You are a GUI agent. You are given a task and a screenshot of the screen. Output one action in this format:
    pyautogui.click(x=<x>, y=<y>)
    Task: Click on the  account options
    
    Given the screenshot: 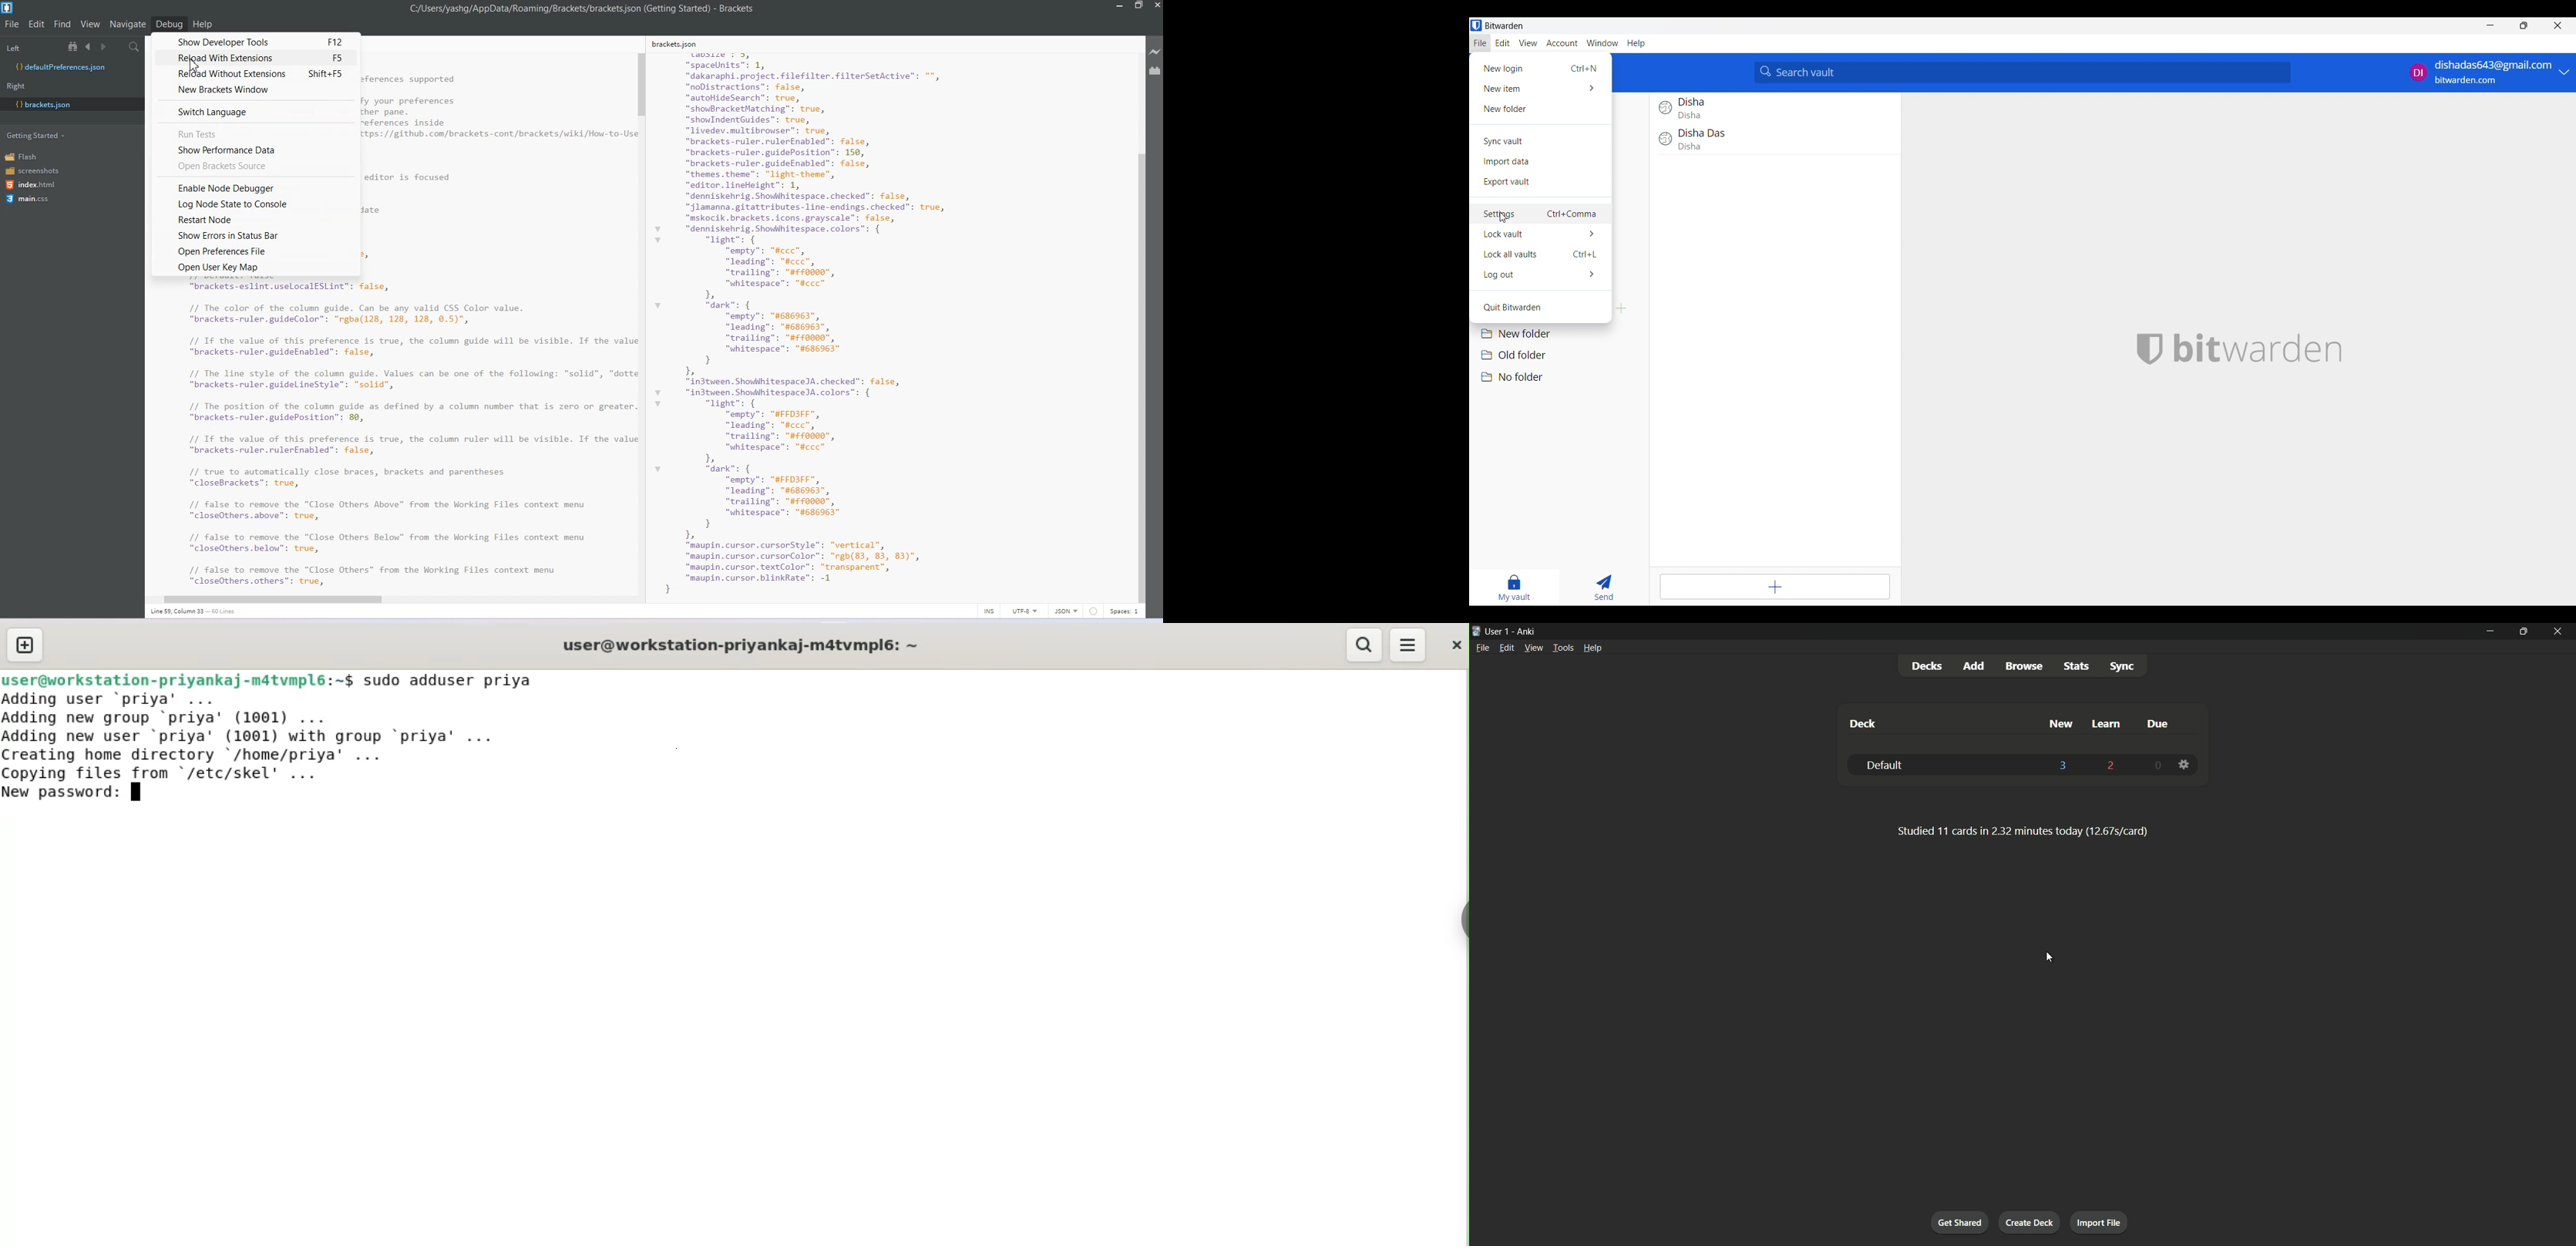 What is the action you would take?
    pyautogui.click(x=2489, y=72)
    